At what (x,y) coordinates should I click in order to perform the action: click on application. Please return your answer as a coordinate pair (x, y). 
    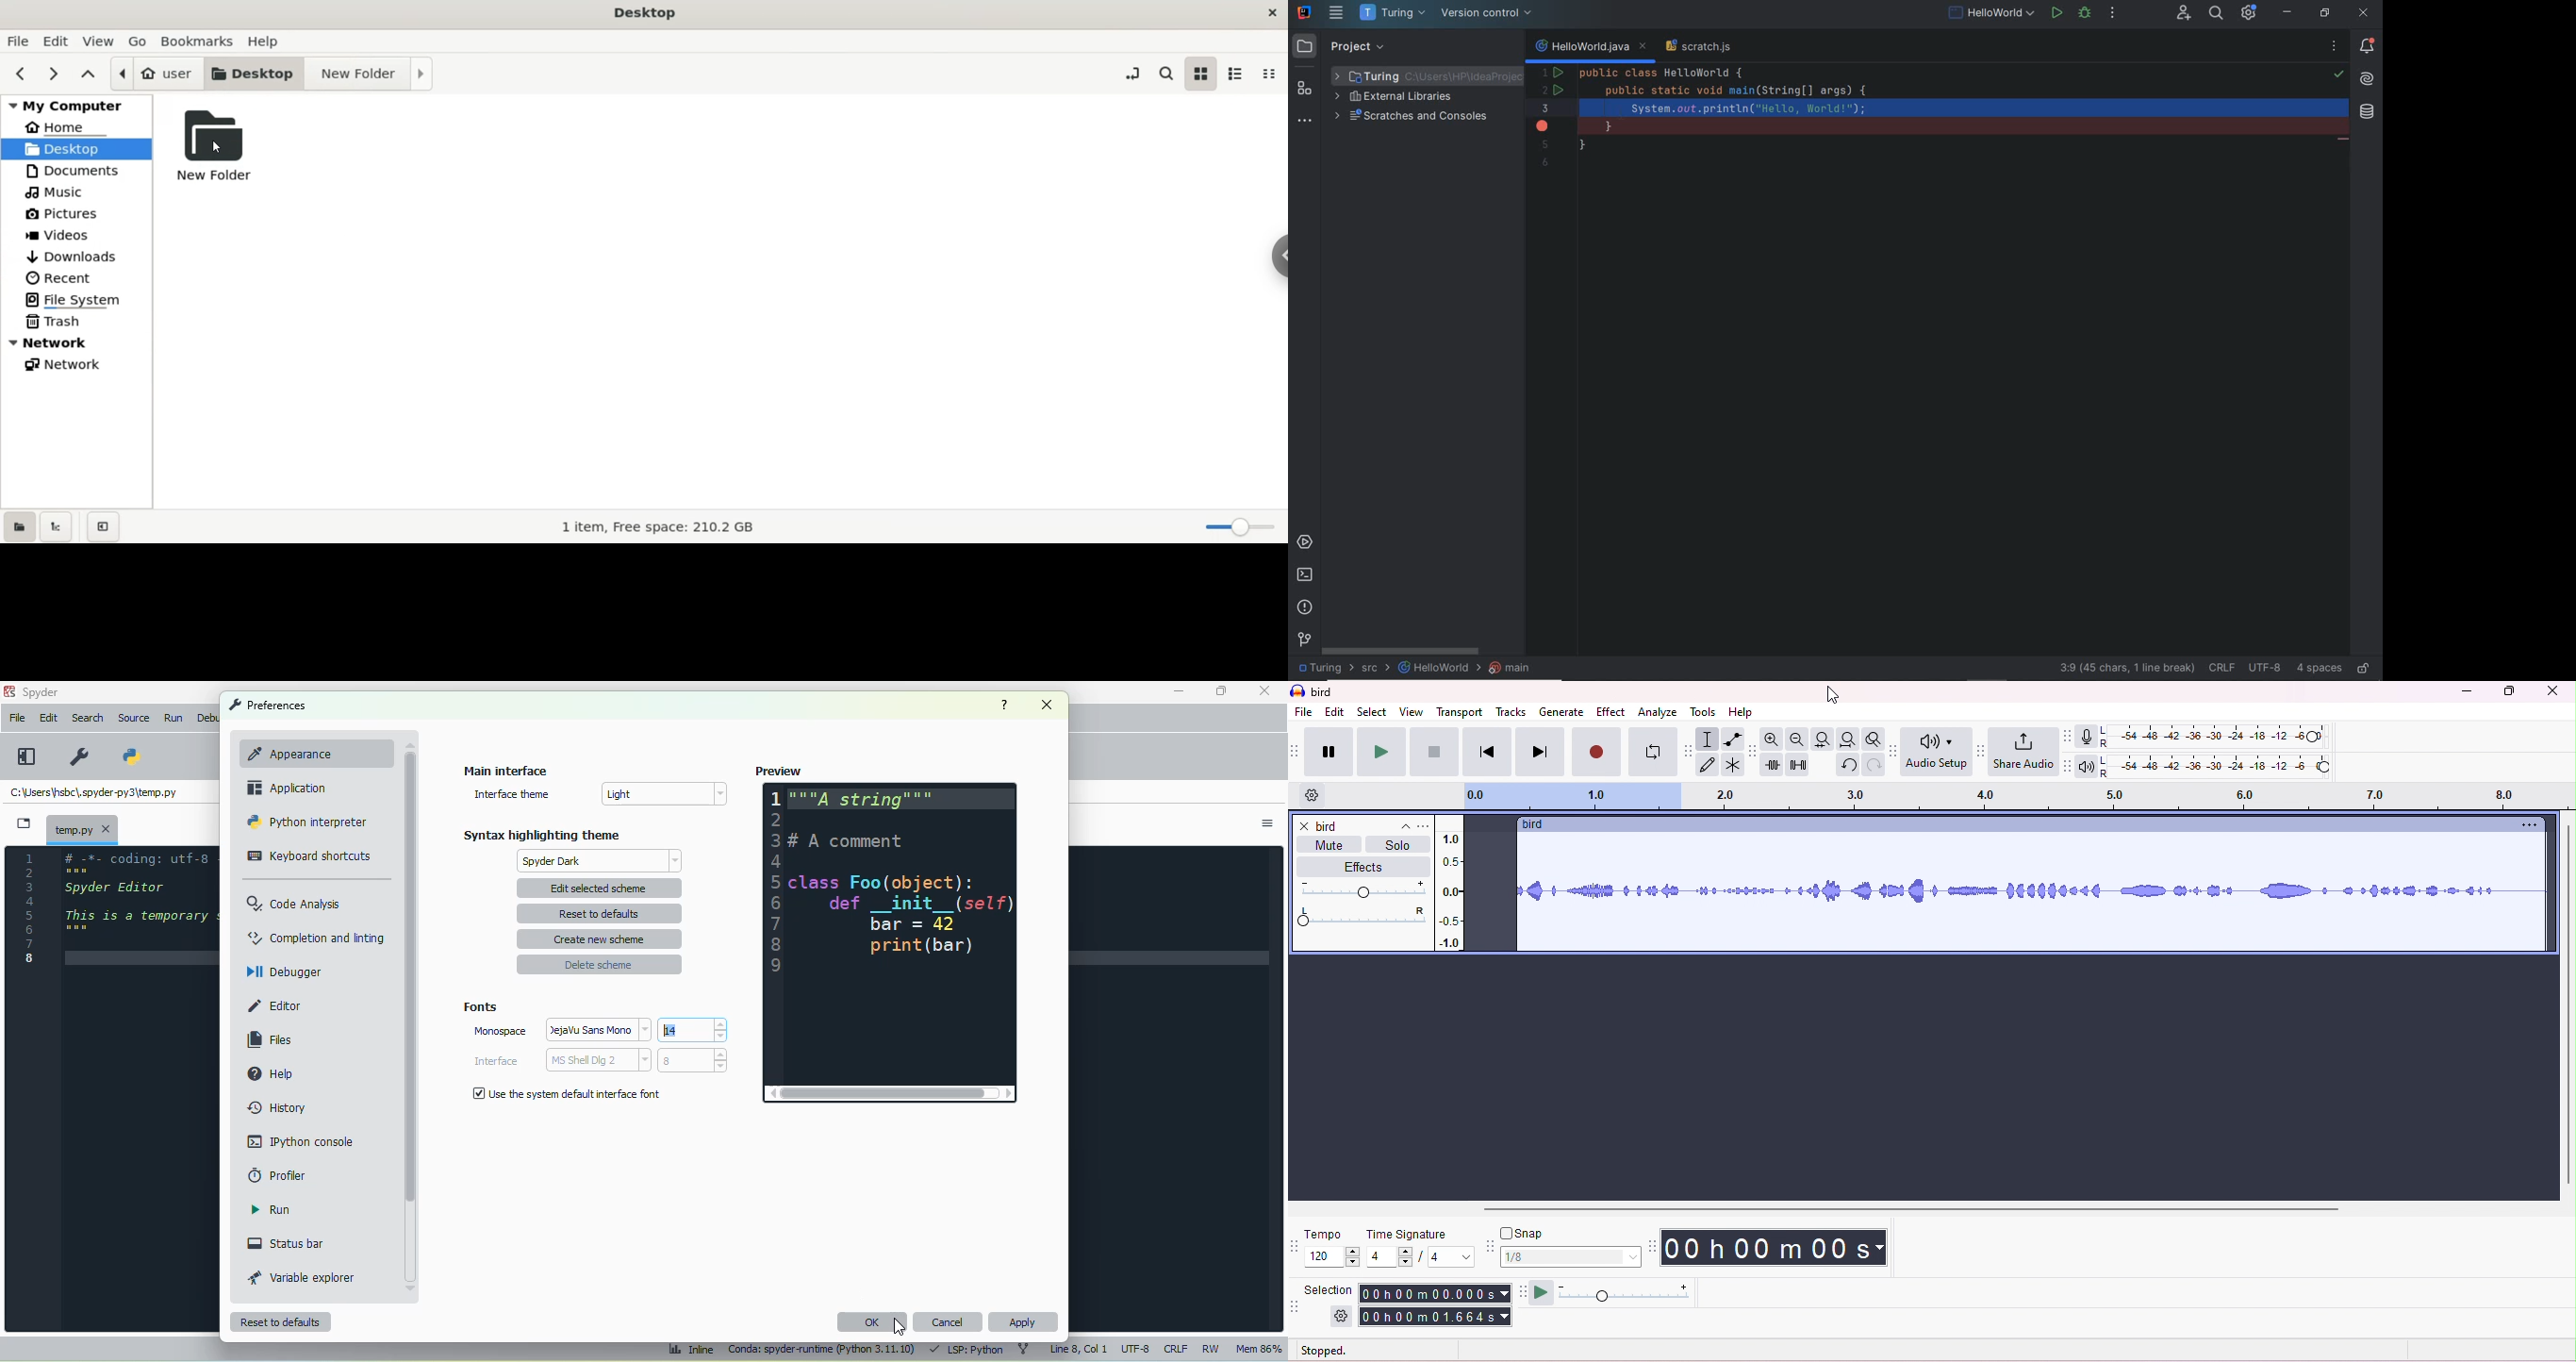
    Looking at the image, I should click on (287, 788).